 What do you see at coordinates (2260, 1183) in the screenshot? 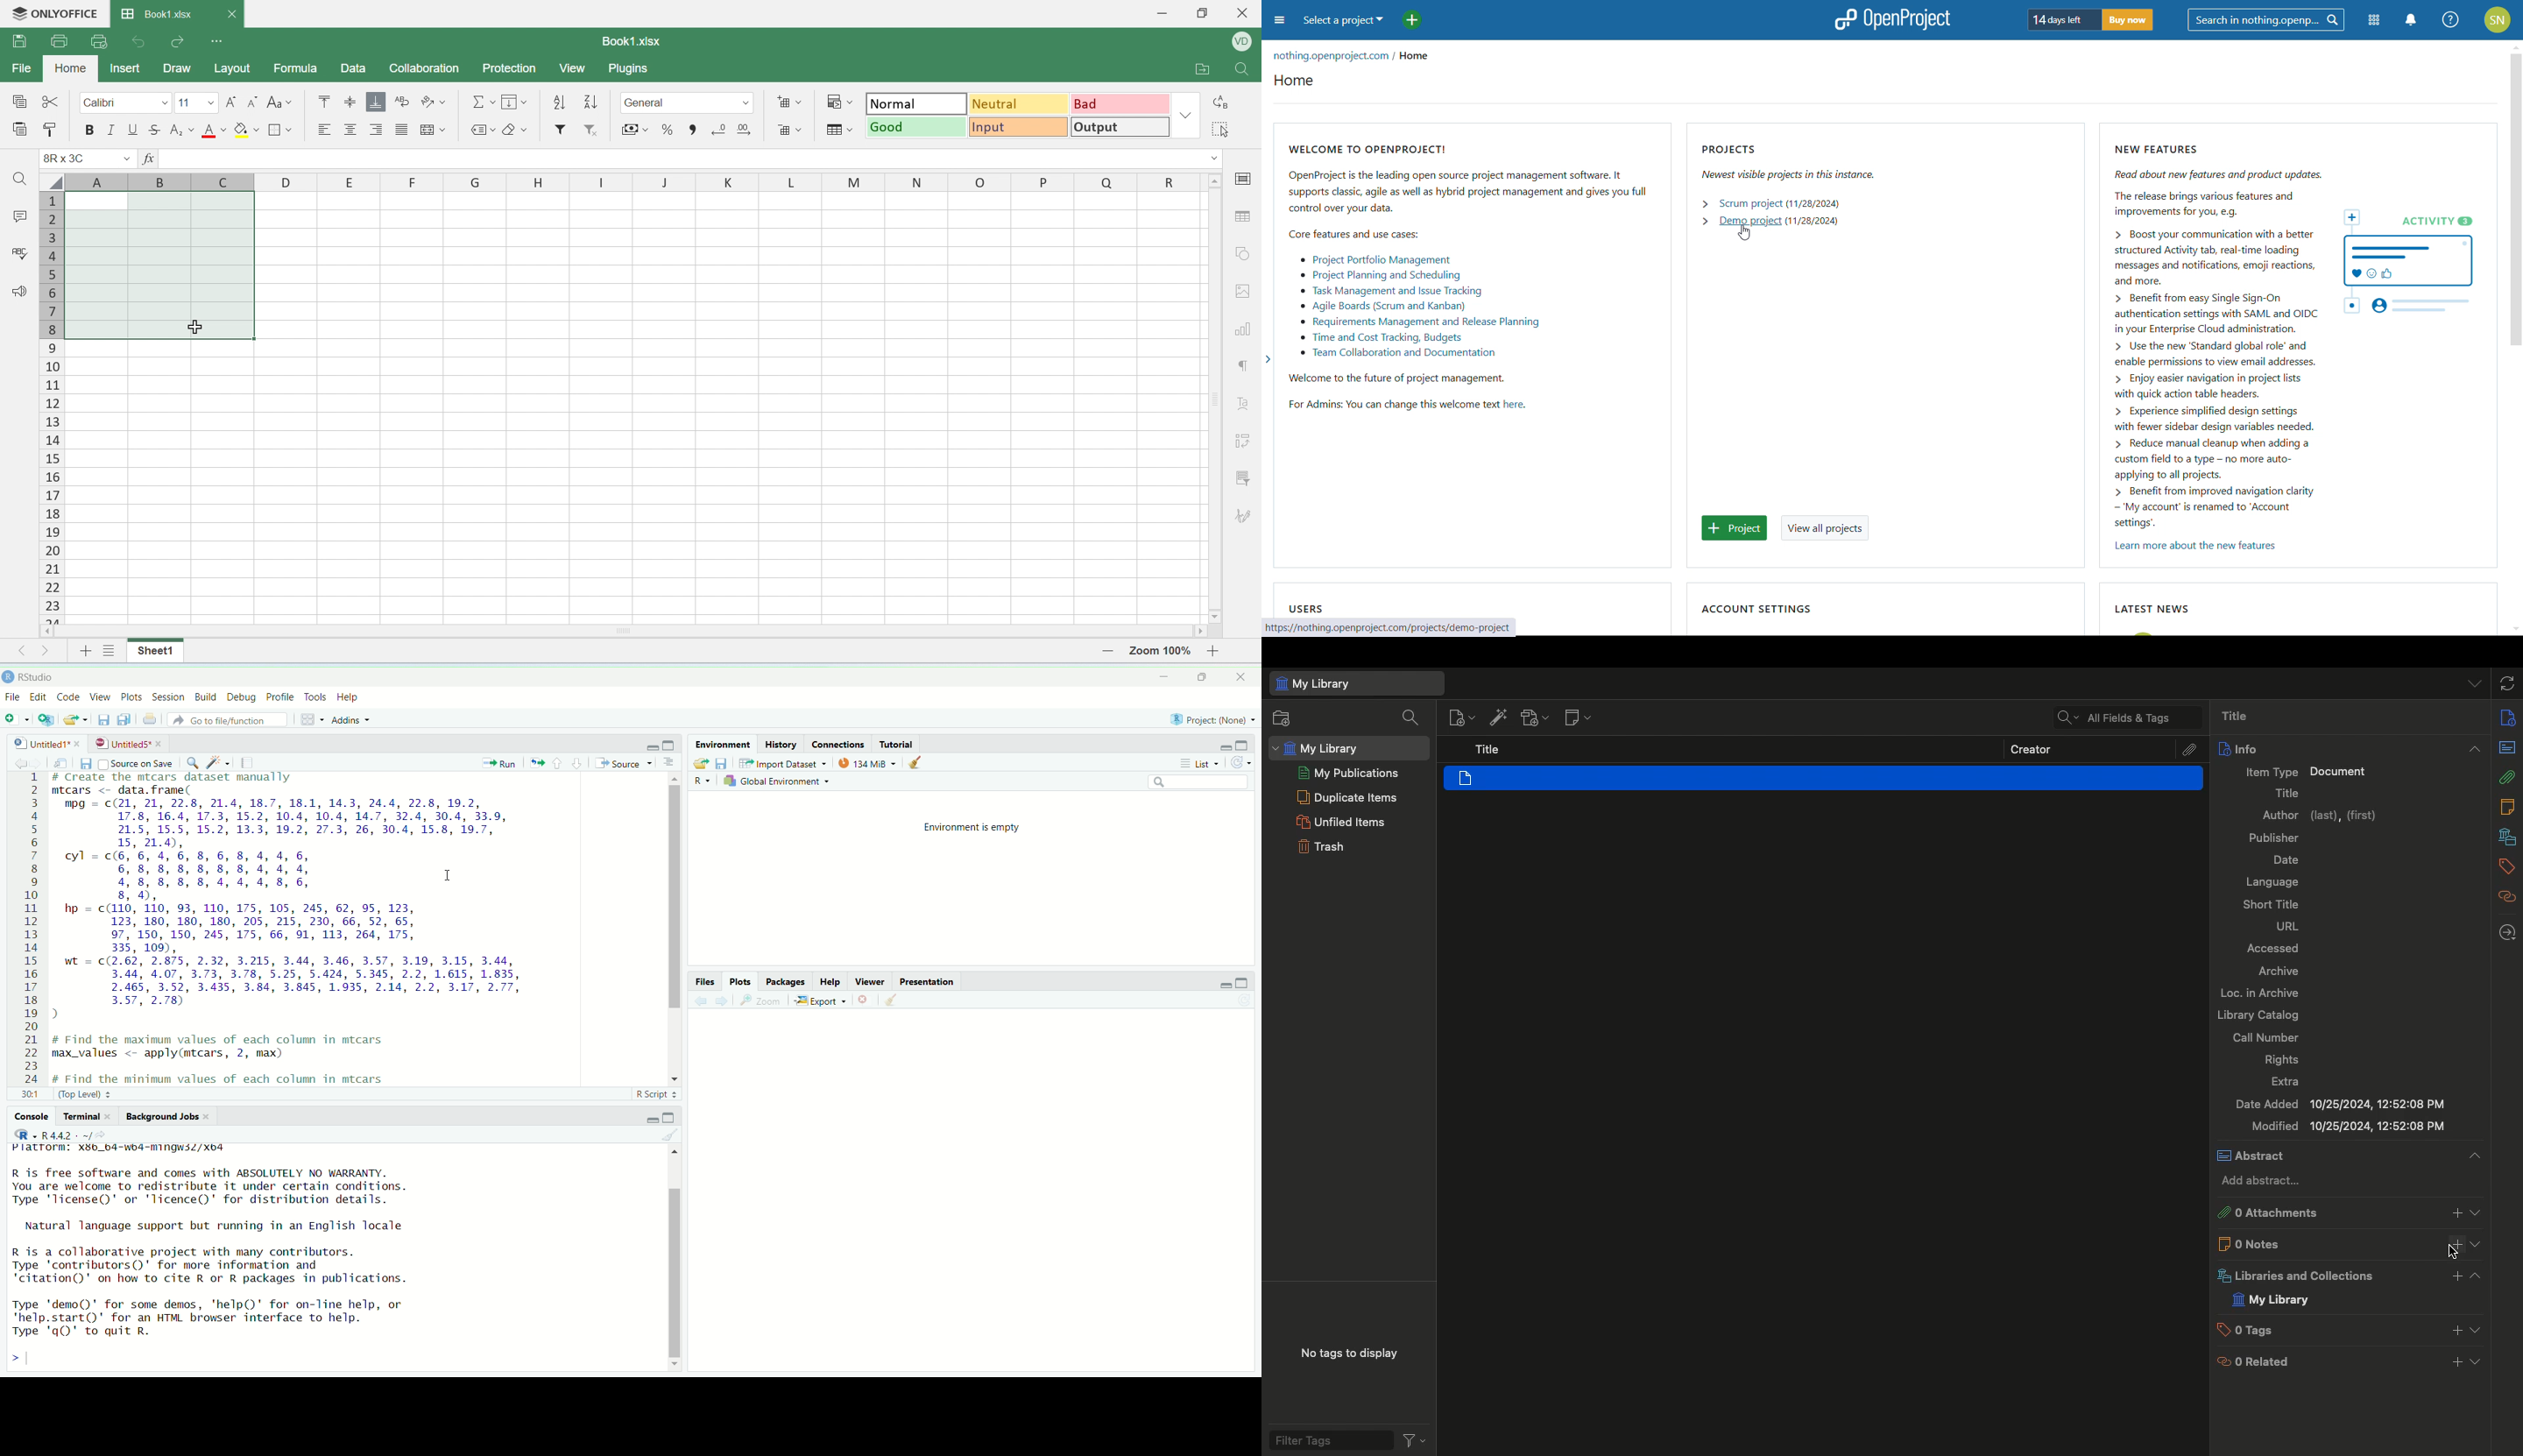
I see `Add abstract` at bounding box center [2260, 1183].